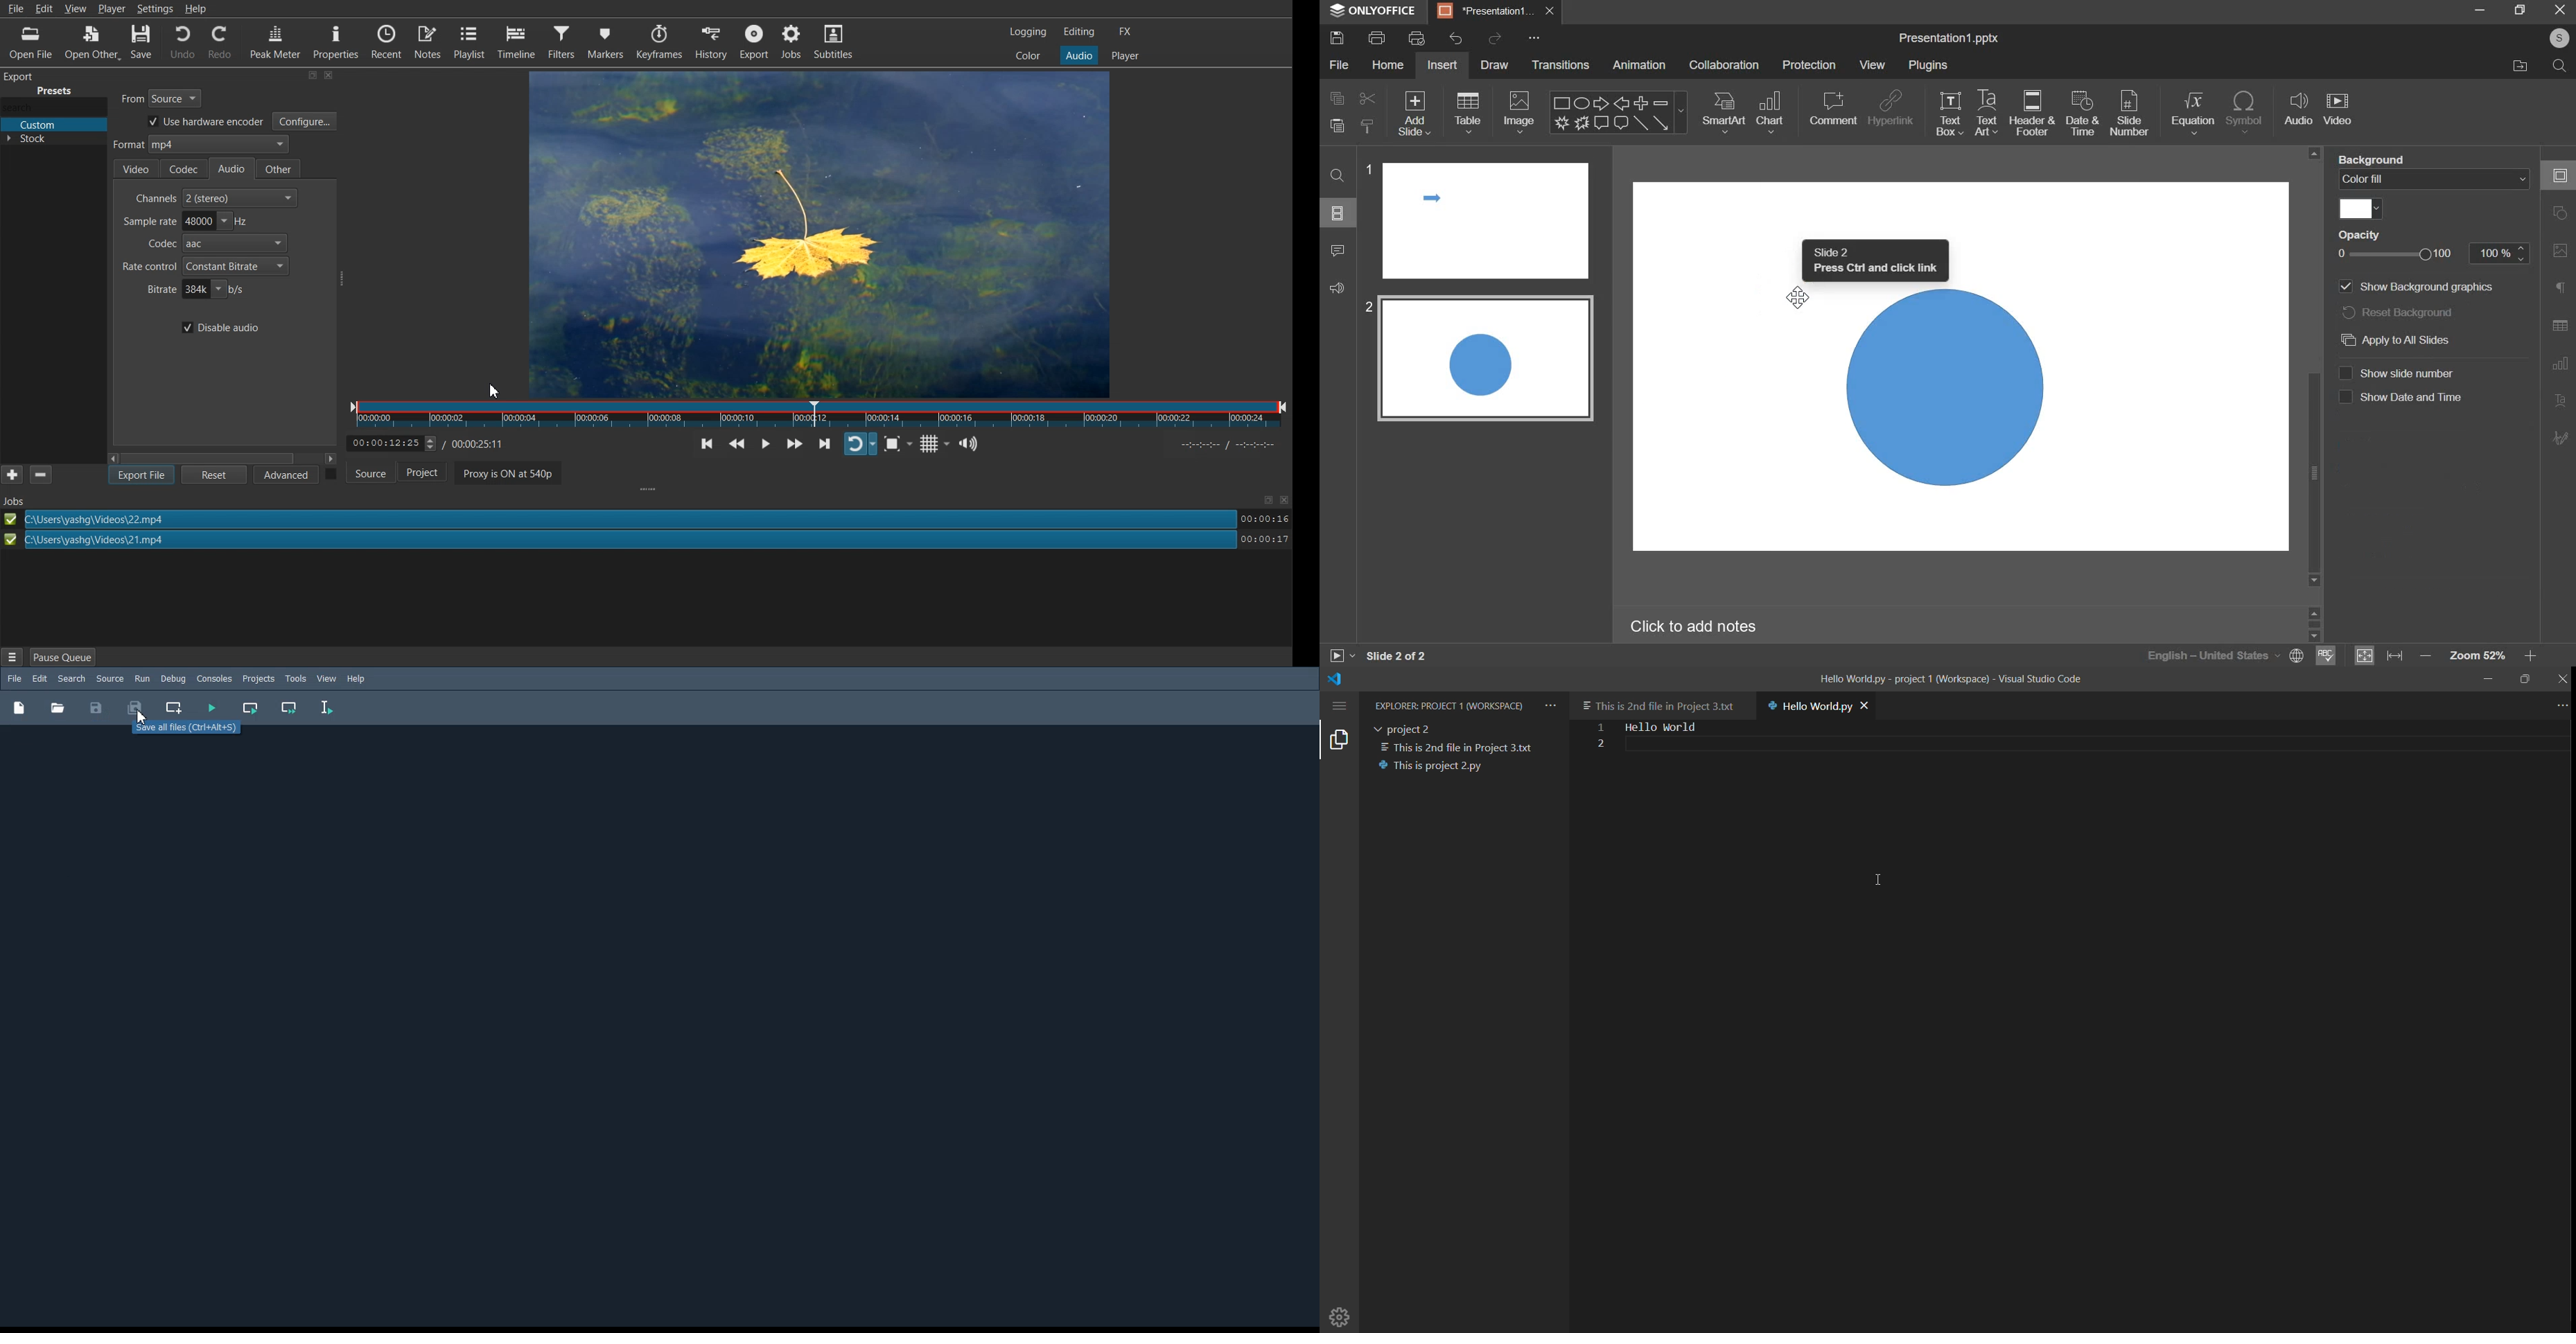 Image resolution: width=2576 pixels, height=1344 pixels. Describe the element at coordinates (199, 145) in the screenshot. I see `Audio format selector` at that location.